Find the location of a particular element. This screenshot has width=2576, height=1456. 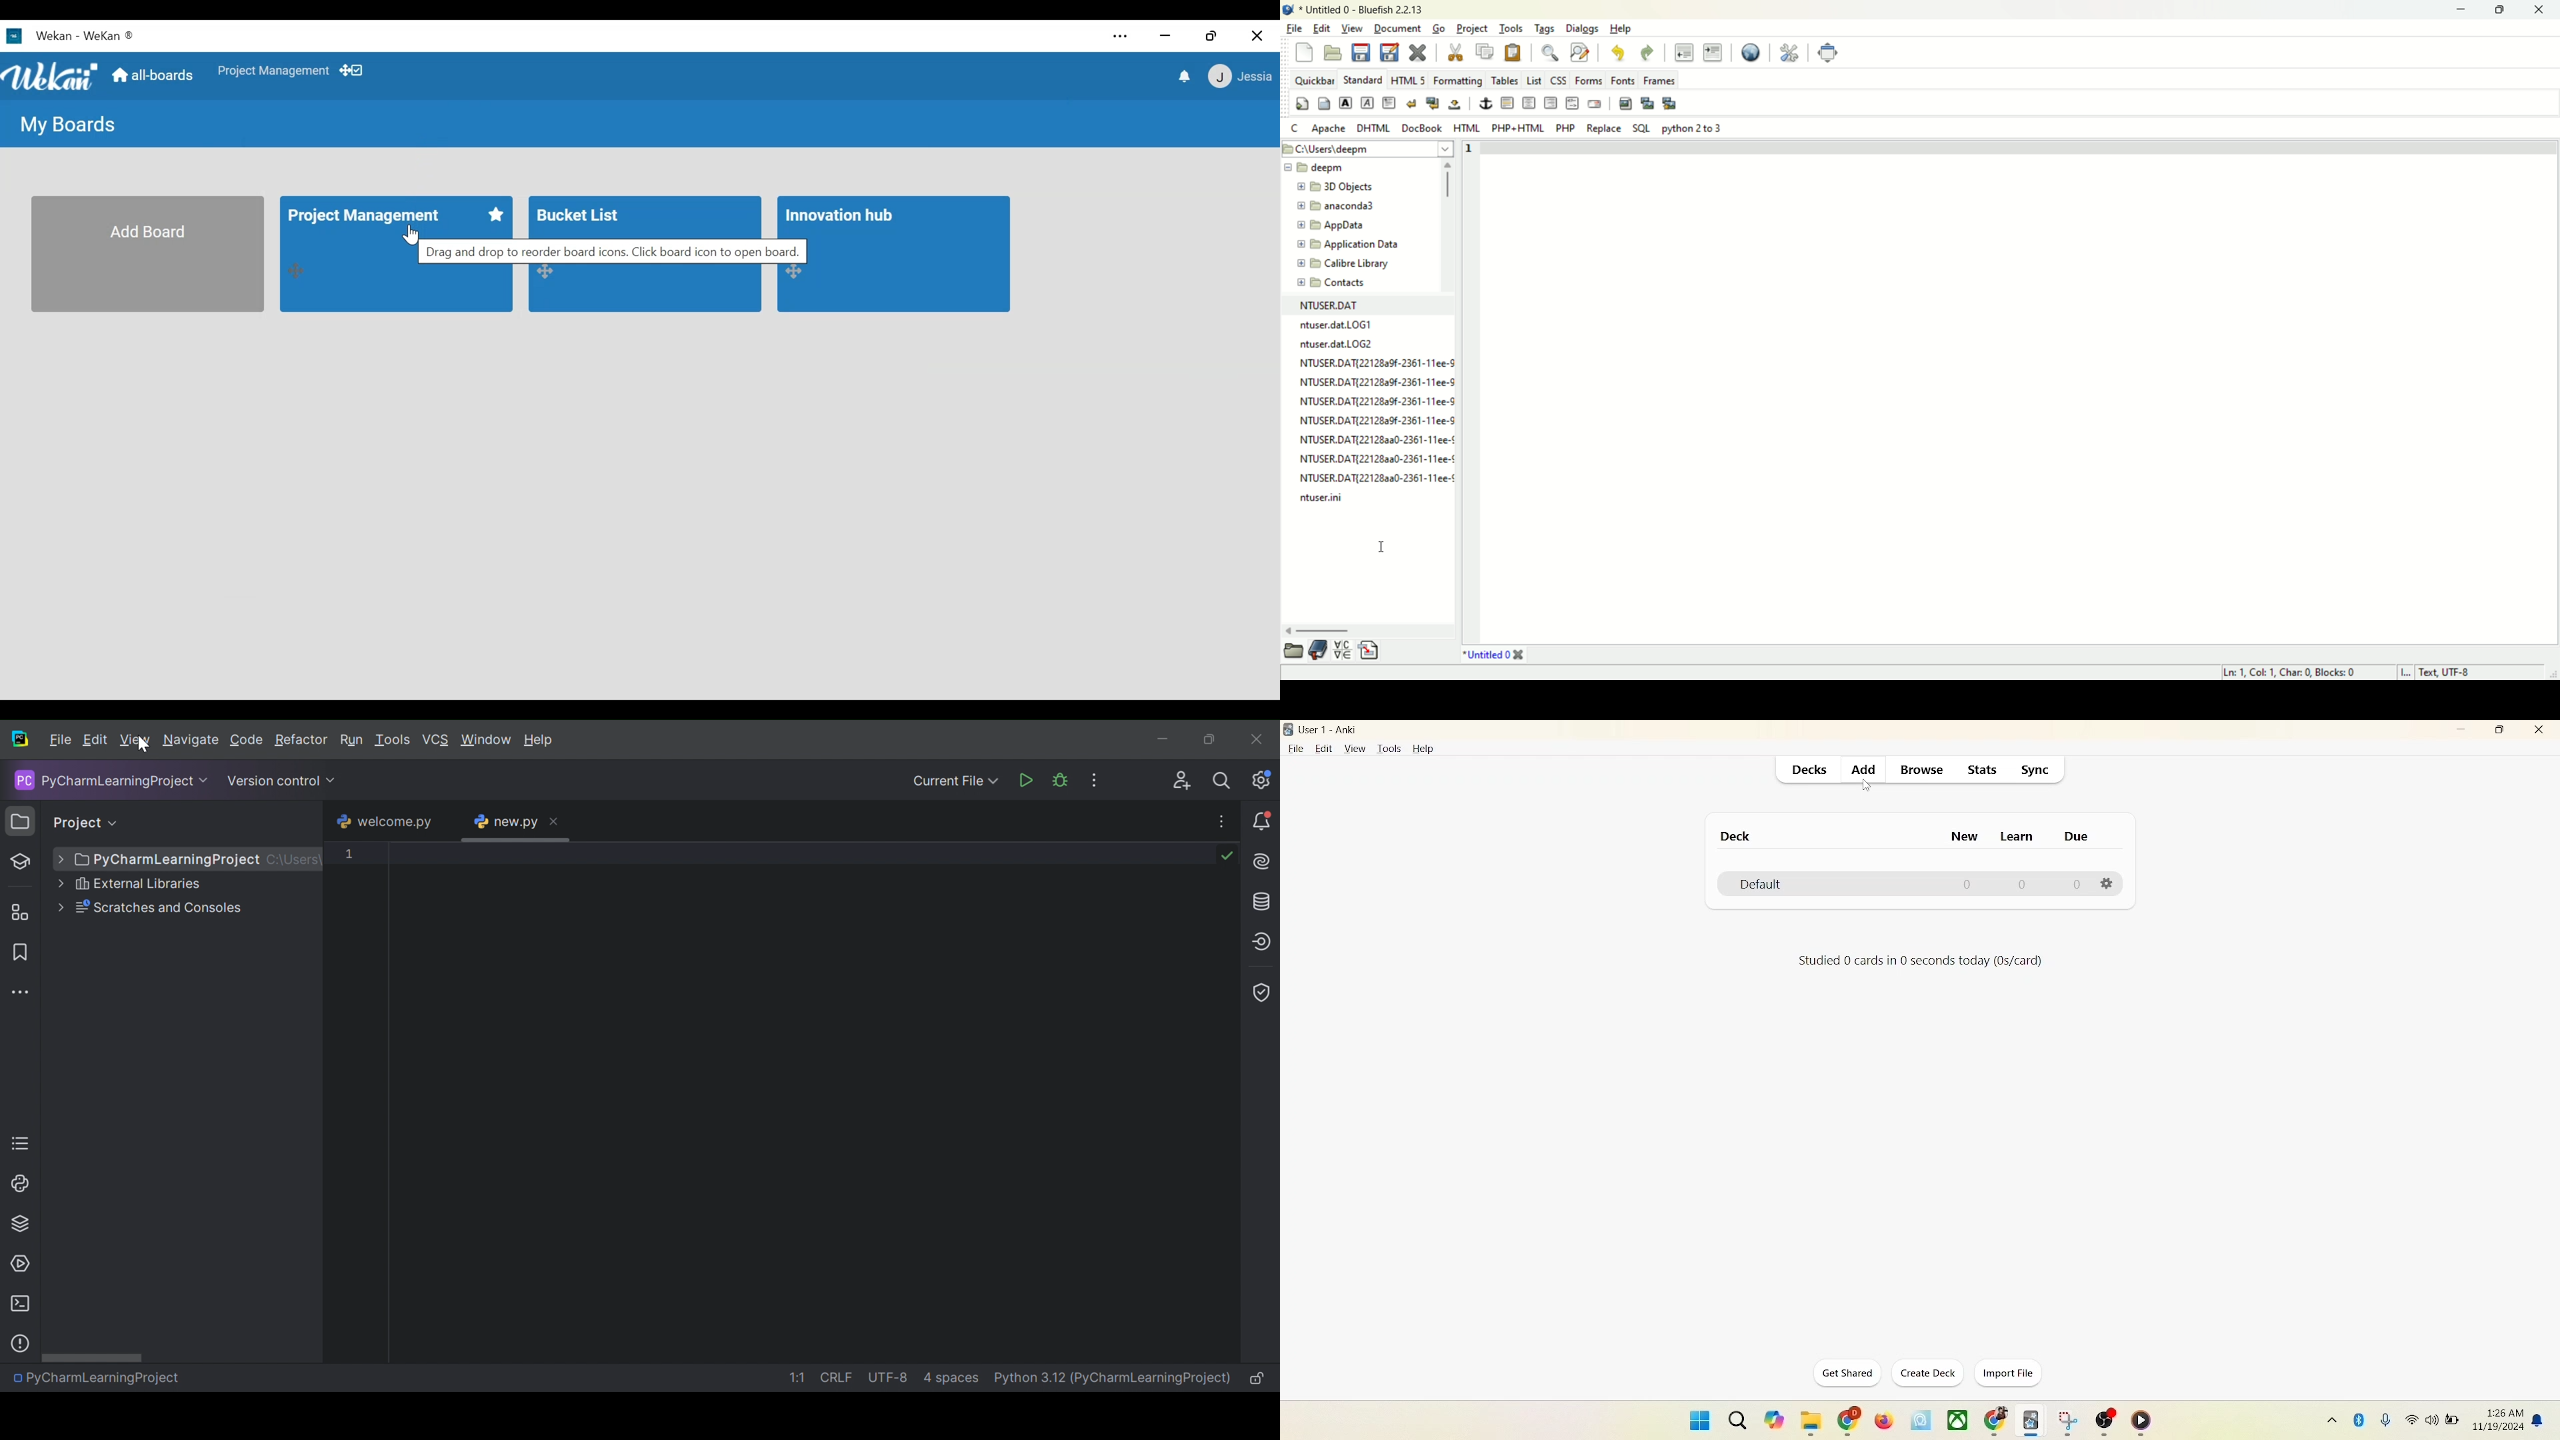

close is located at coordinates (2541, 9).